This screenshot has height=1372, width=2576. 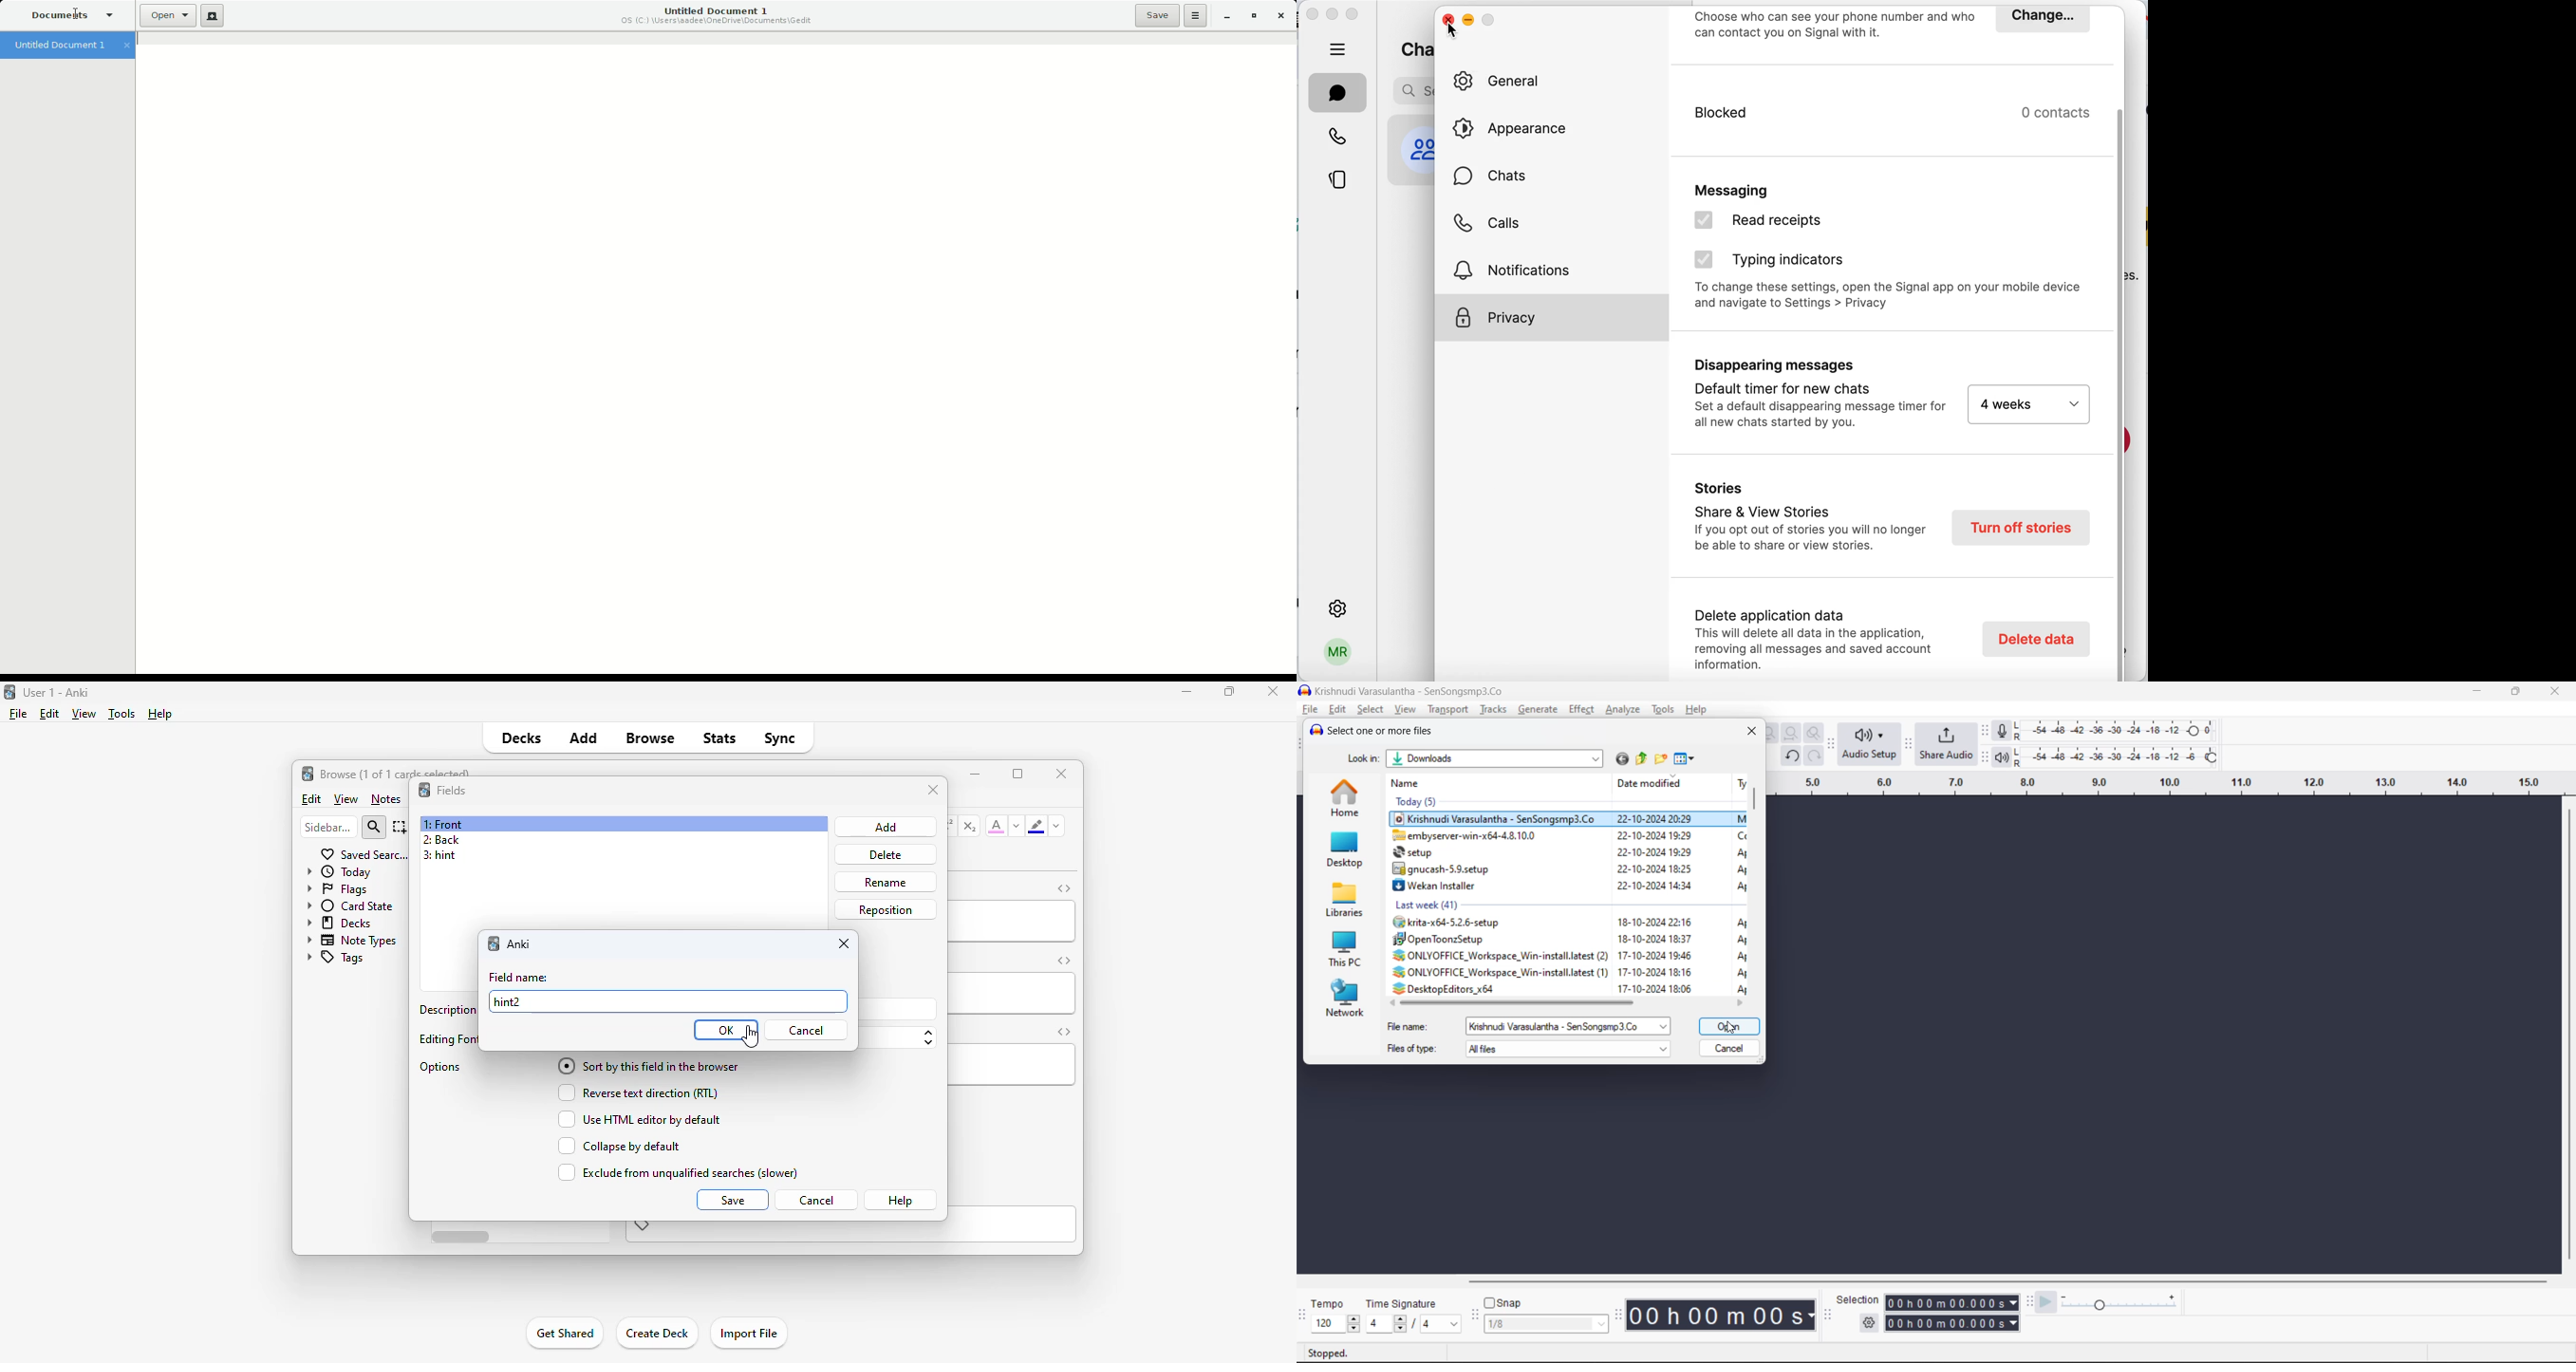 I want to click on hint2, so click(x=507, y=1001).